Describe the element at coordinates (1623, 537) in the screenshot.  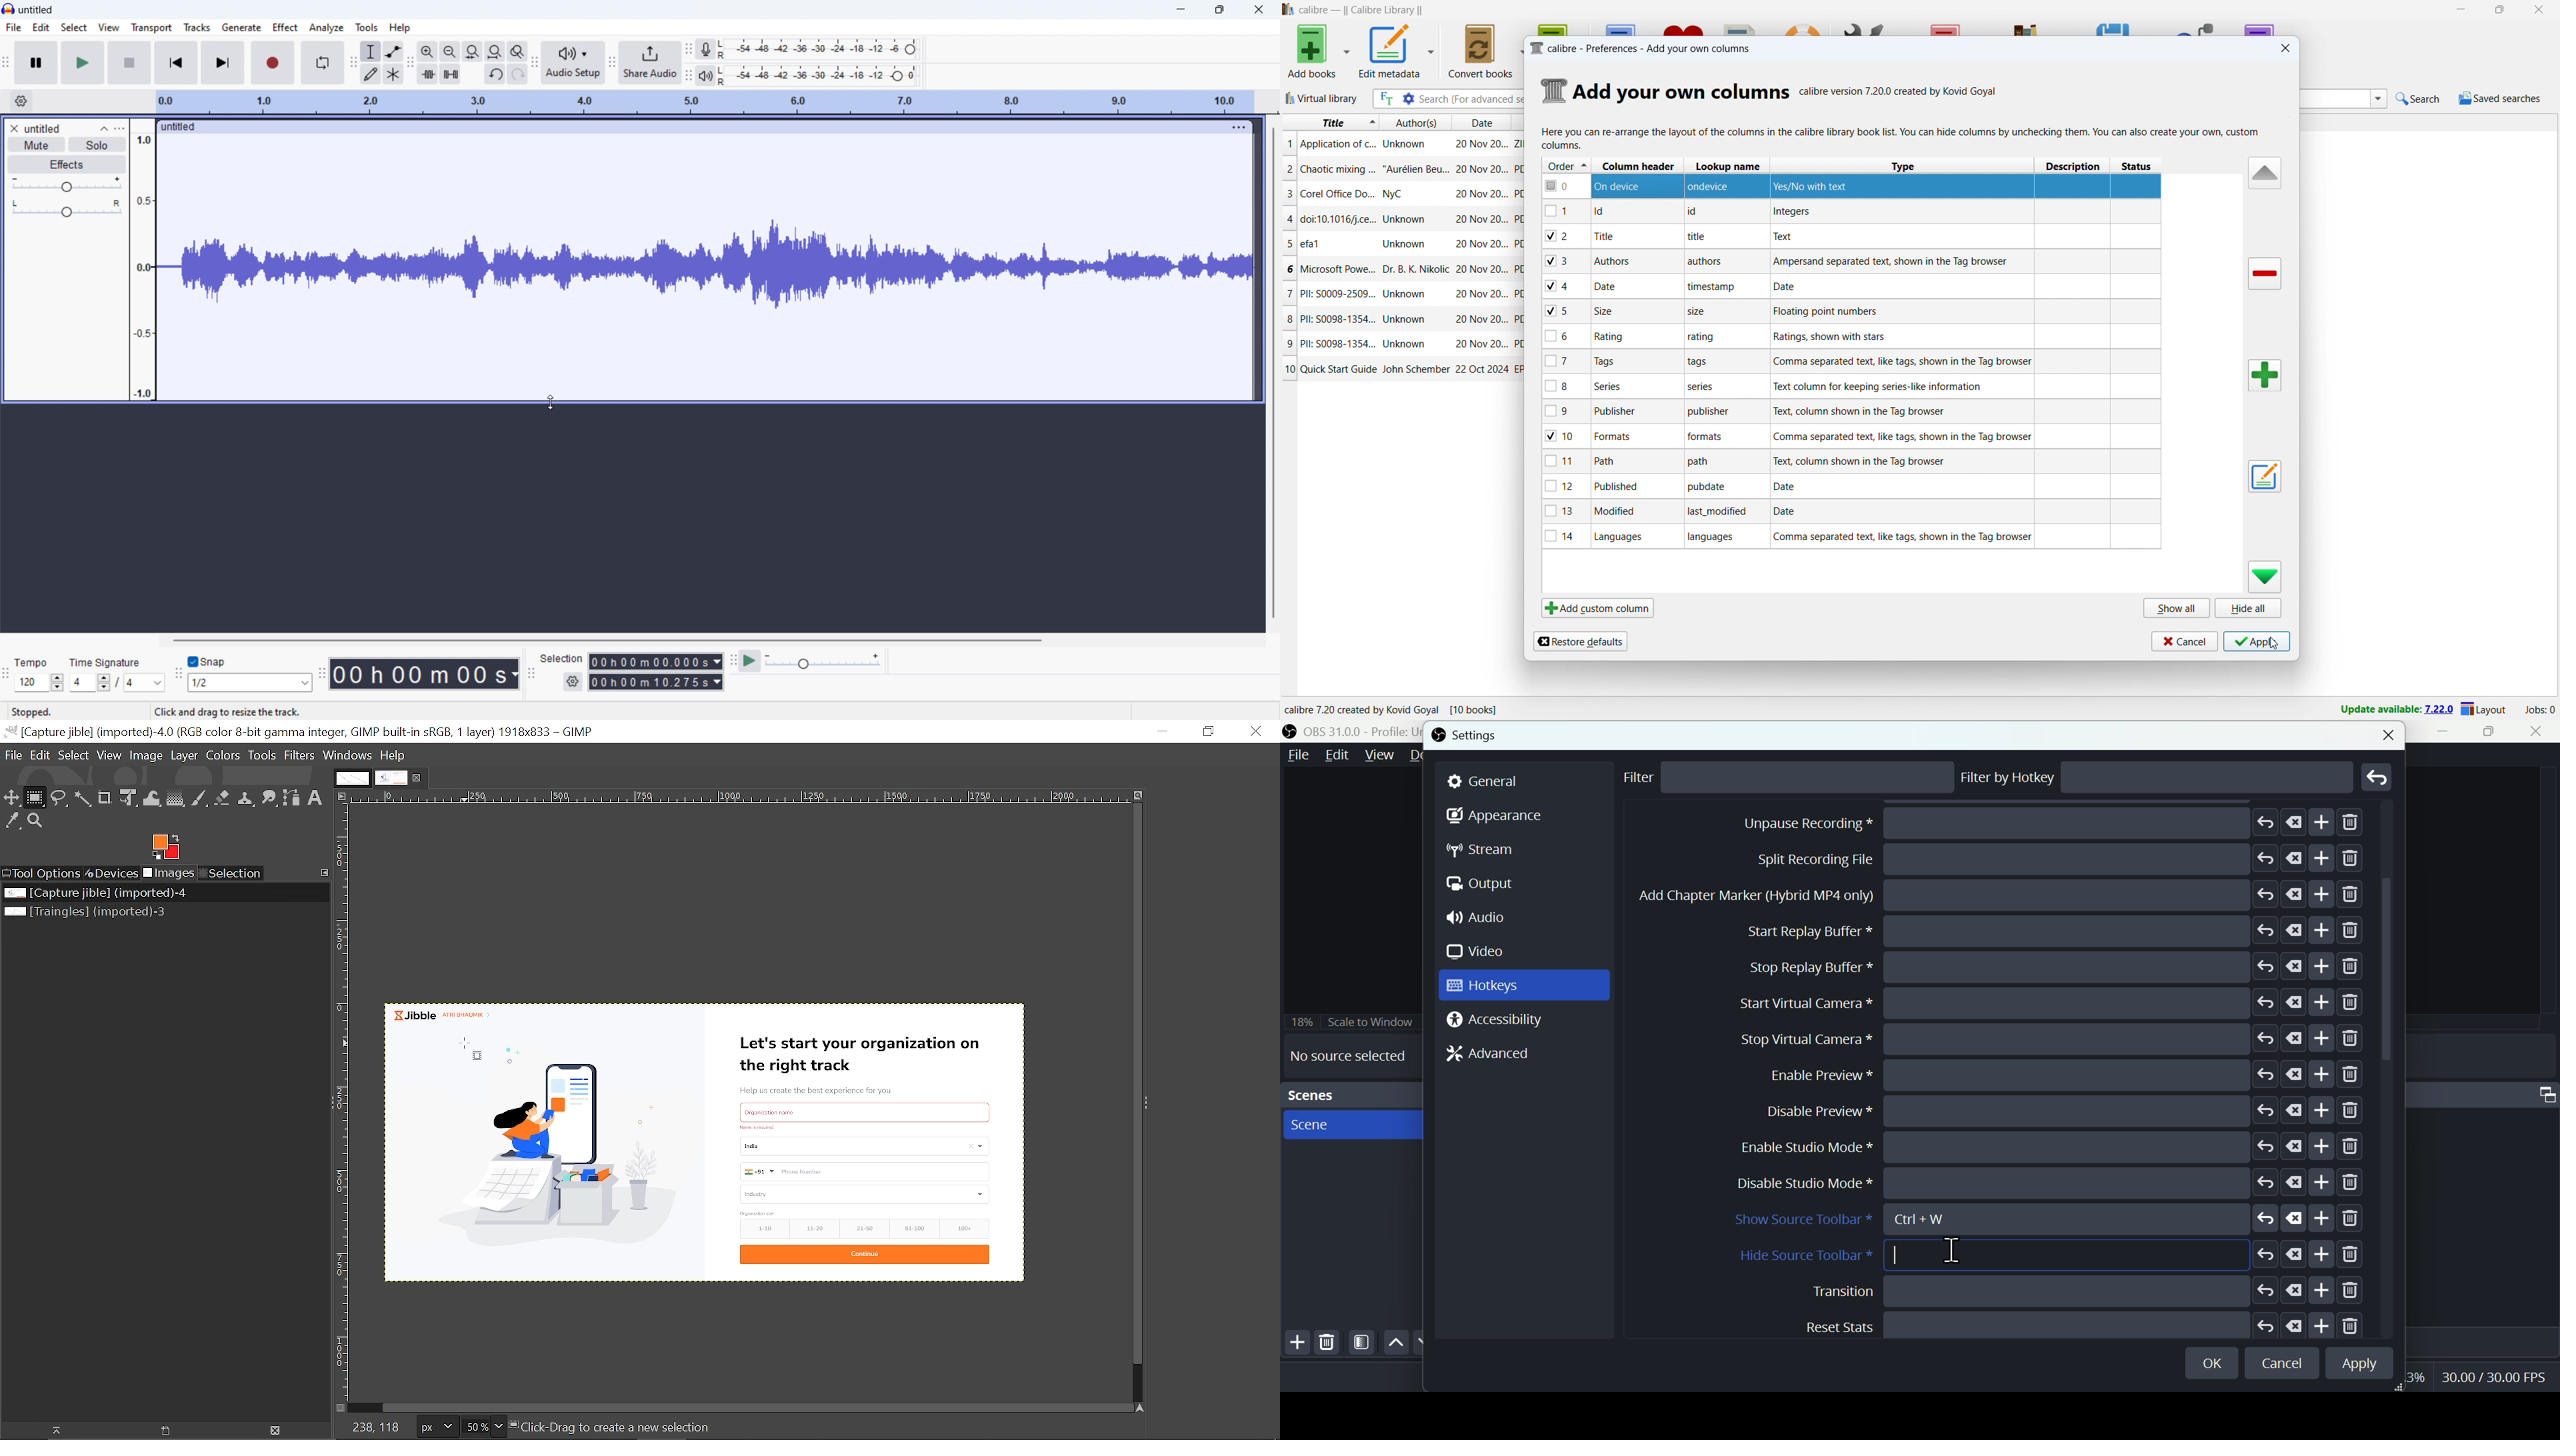
I see `languages` at that location.